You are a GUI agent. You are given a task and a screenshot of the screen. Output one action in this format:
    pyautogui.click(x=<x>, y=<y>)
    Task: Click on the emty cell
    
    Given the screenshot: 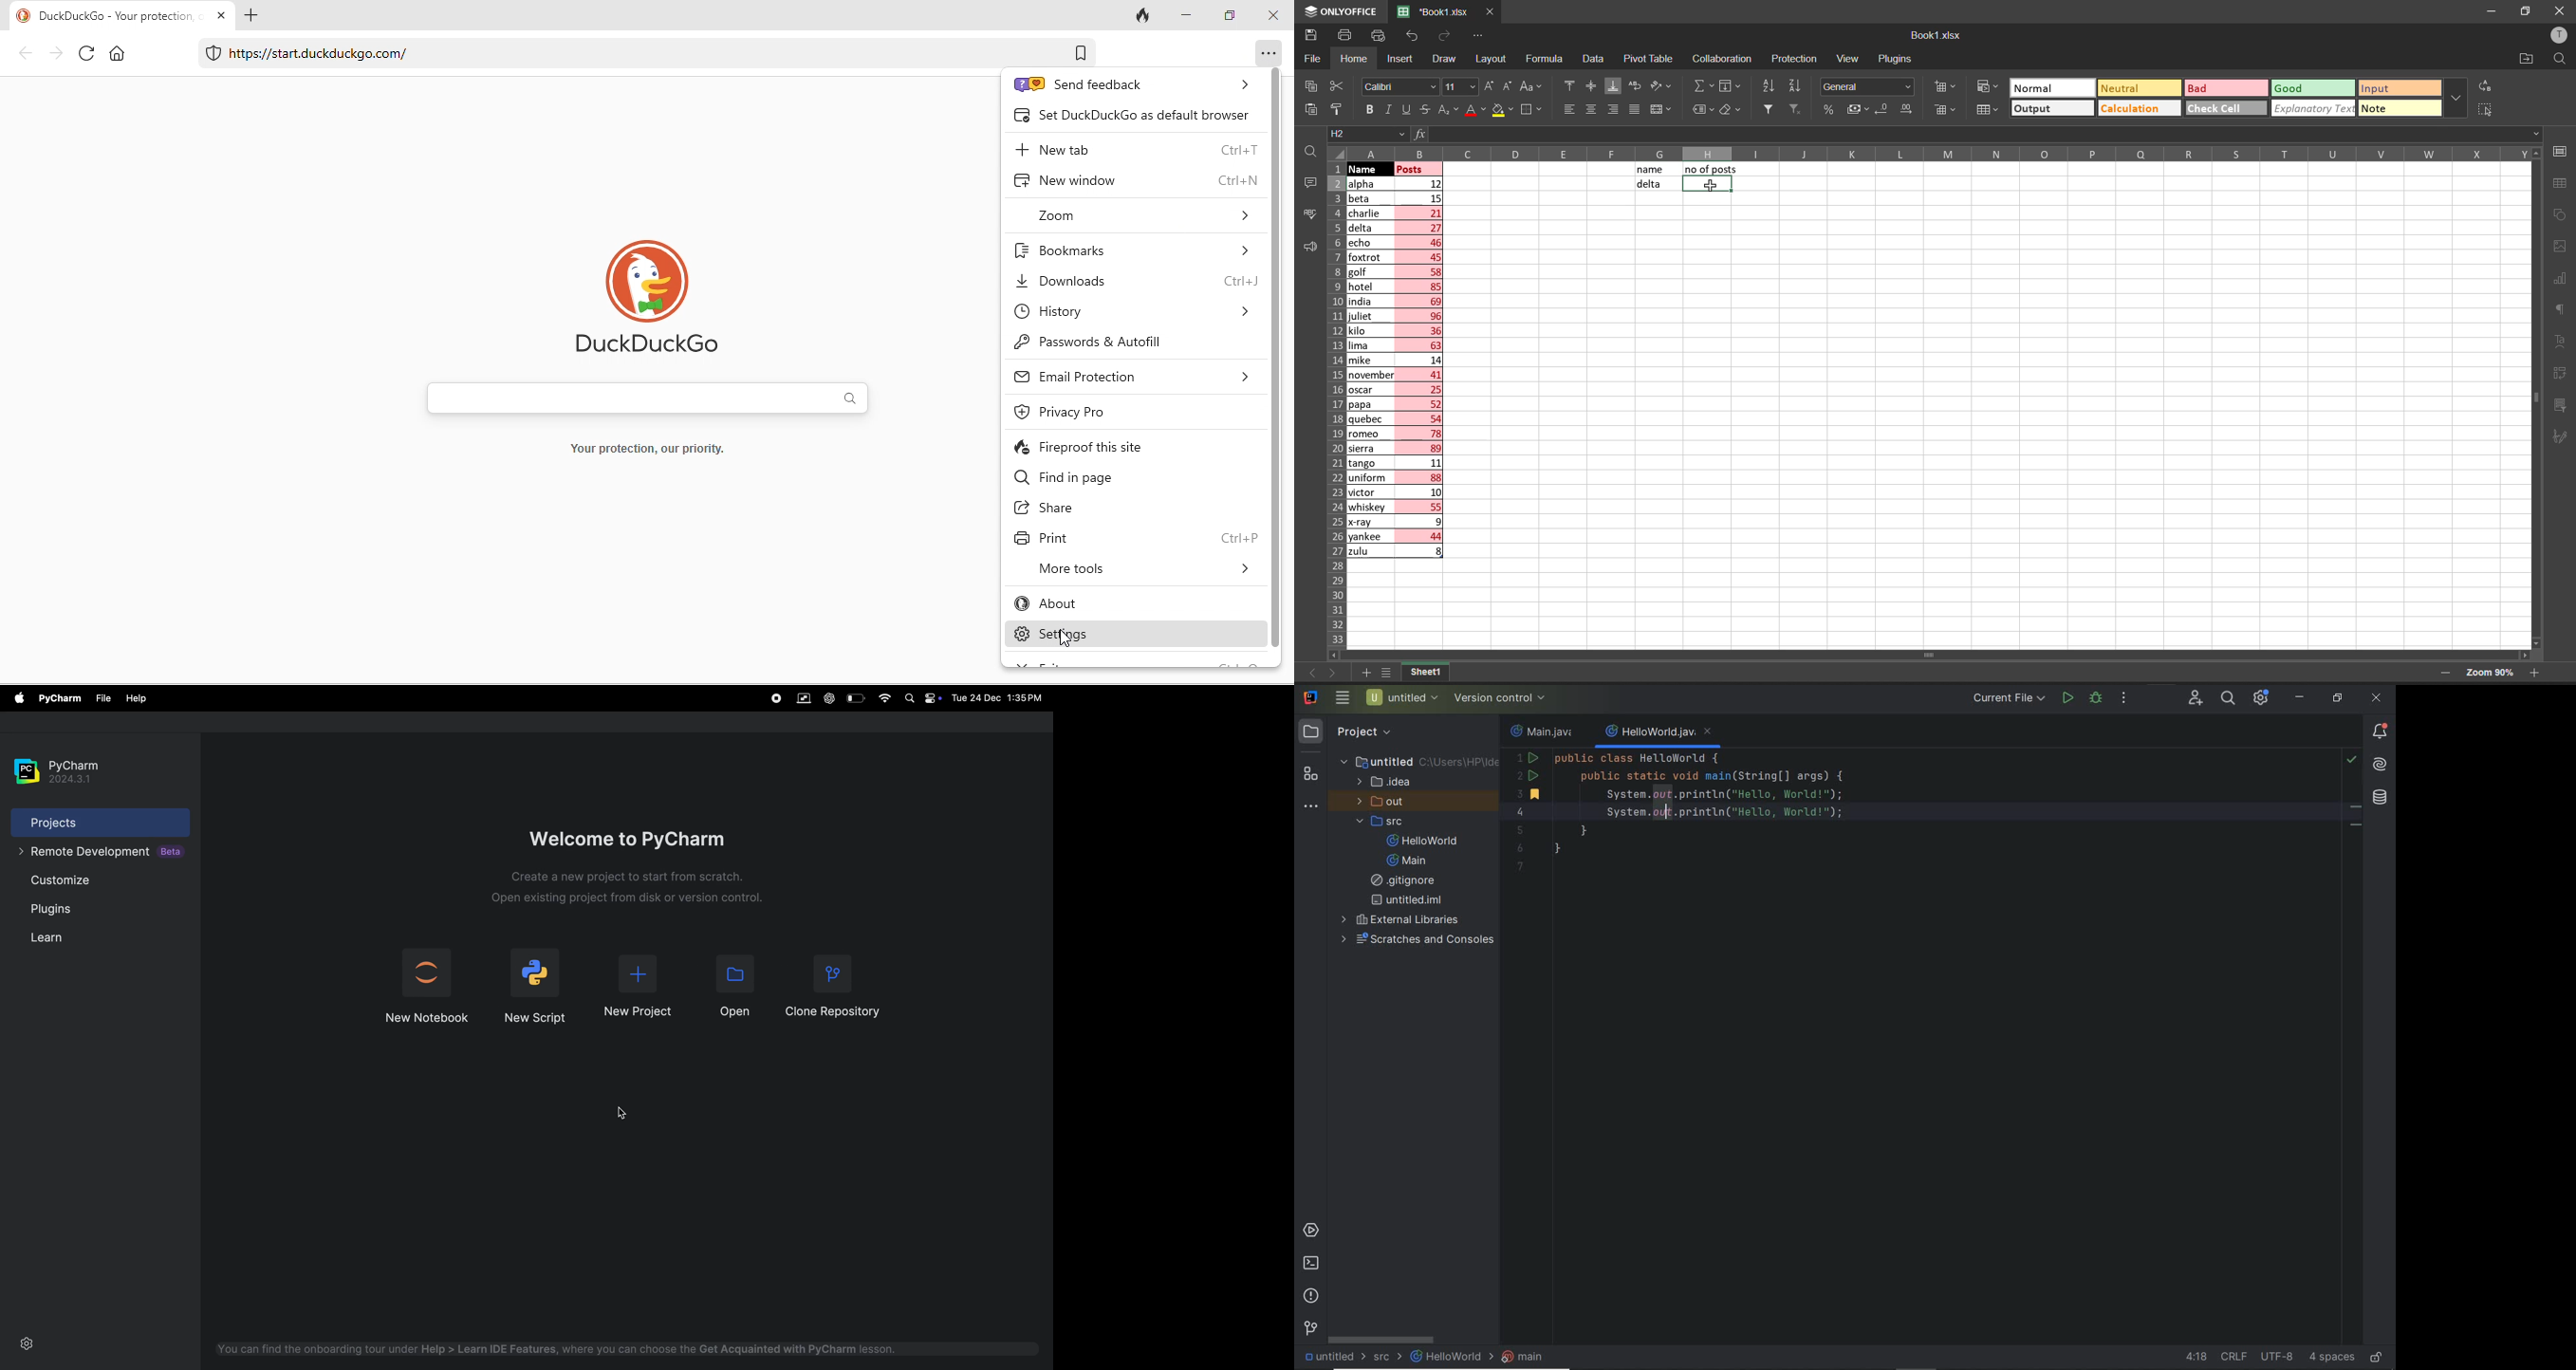 What is the action you would take?
    pyautogui.click(x=1984, y=424)
    